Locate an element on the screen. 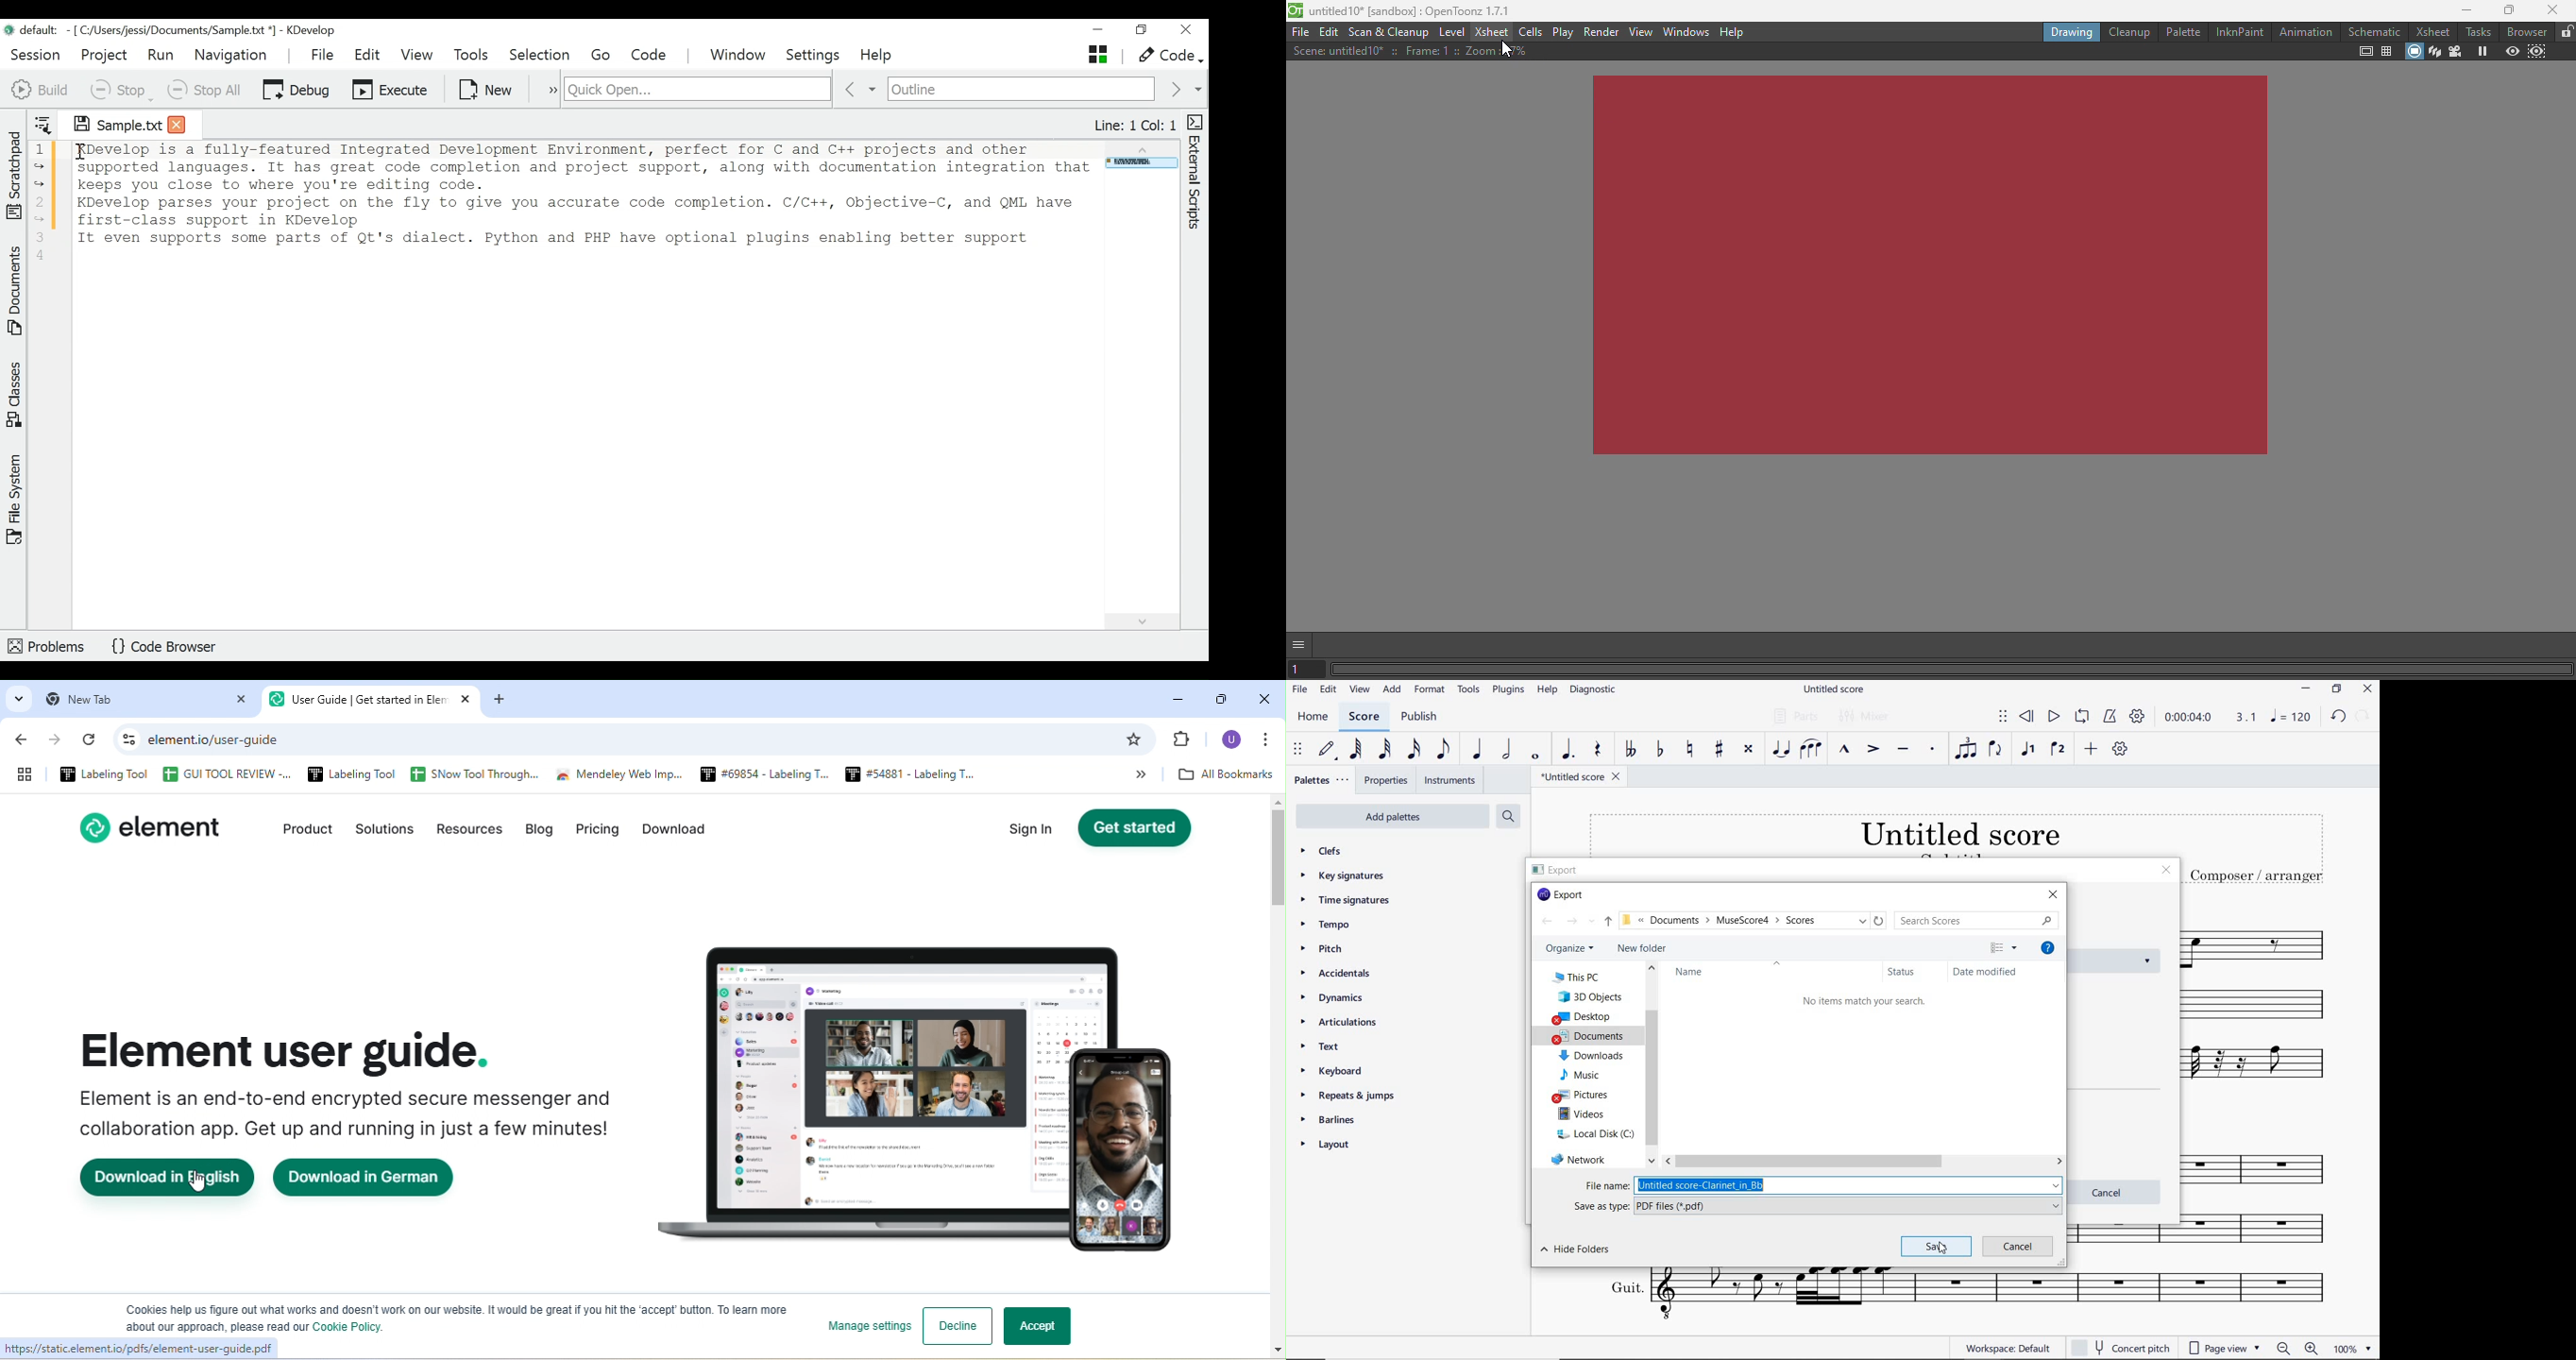 The height and width of the screenshot is (1372, 2576). Labeling Tool is located at coordinates (349, 774).